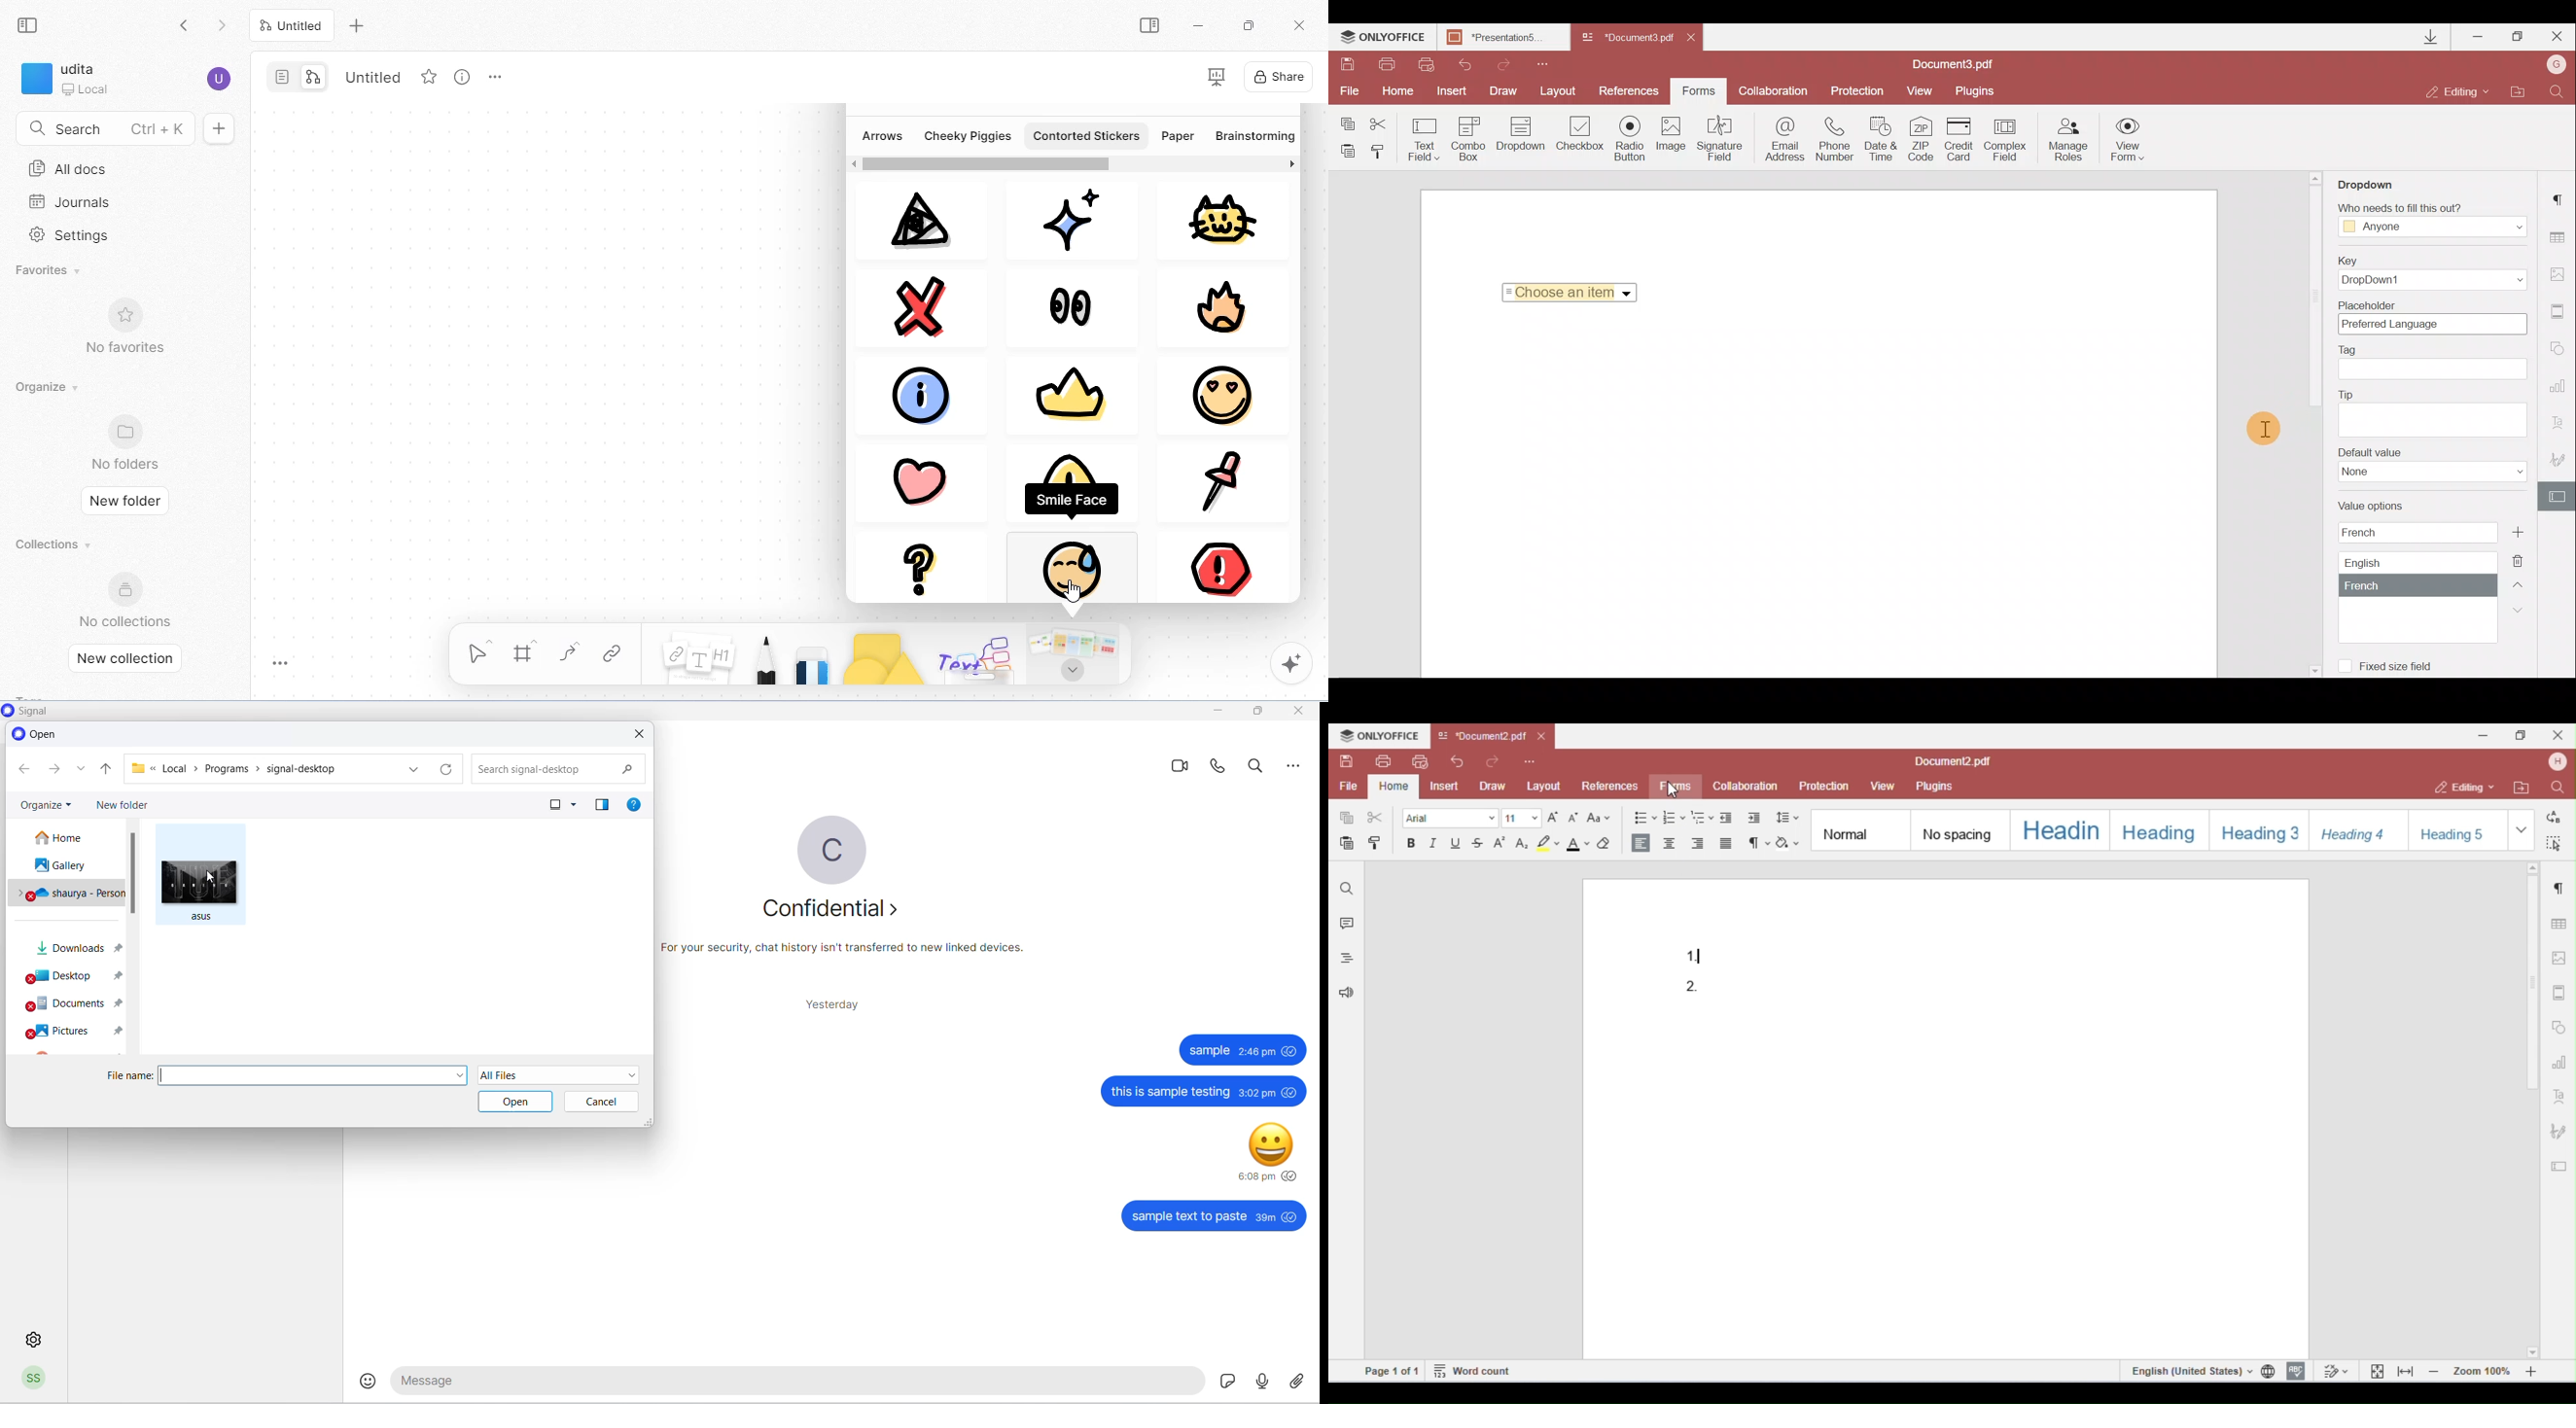  Describe the element at coordinates (2129, 139) in the screenshot. I see `View form` at that location.